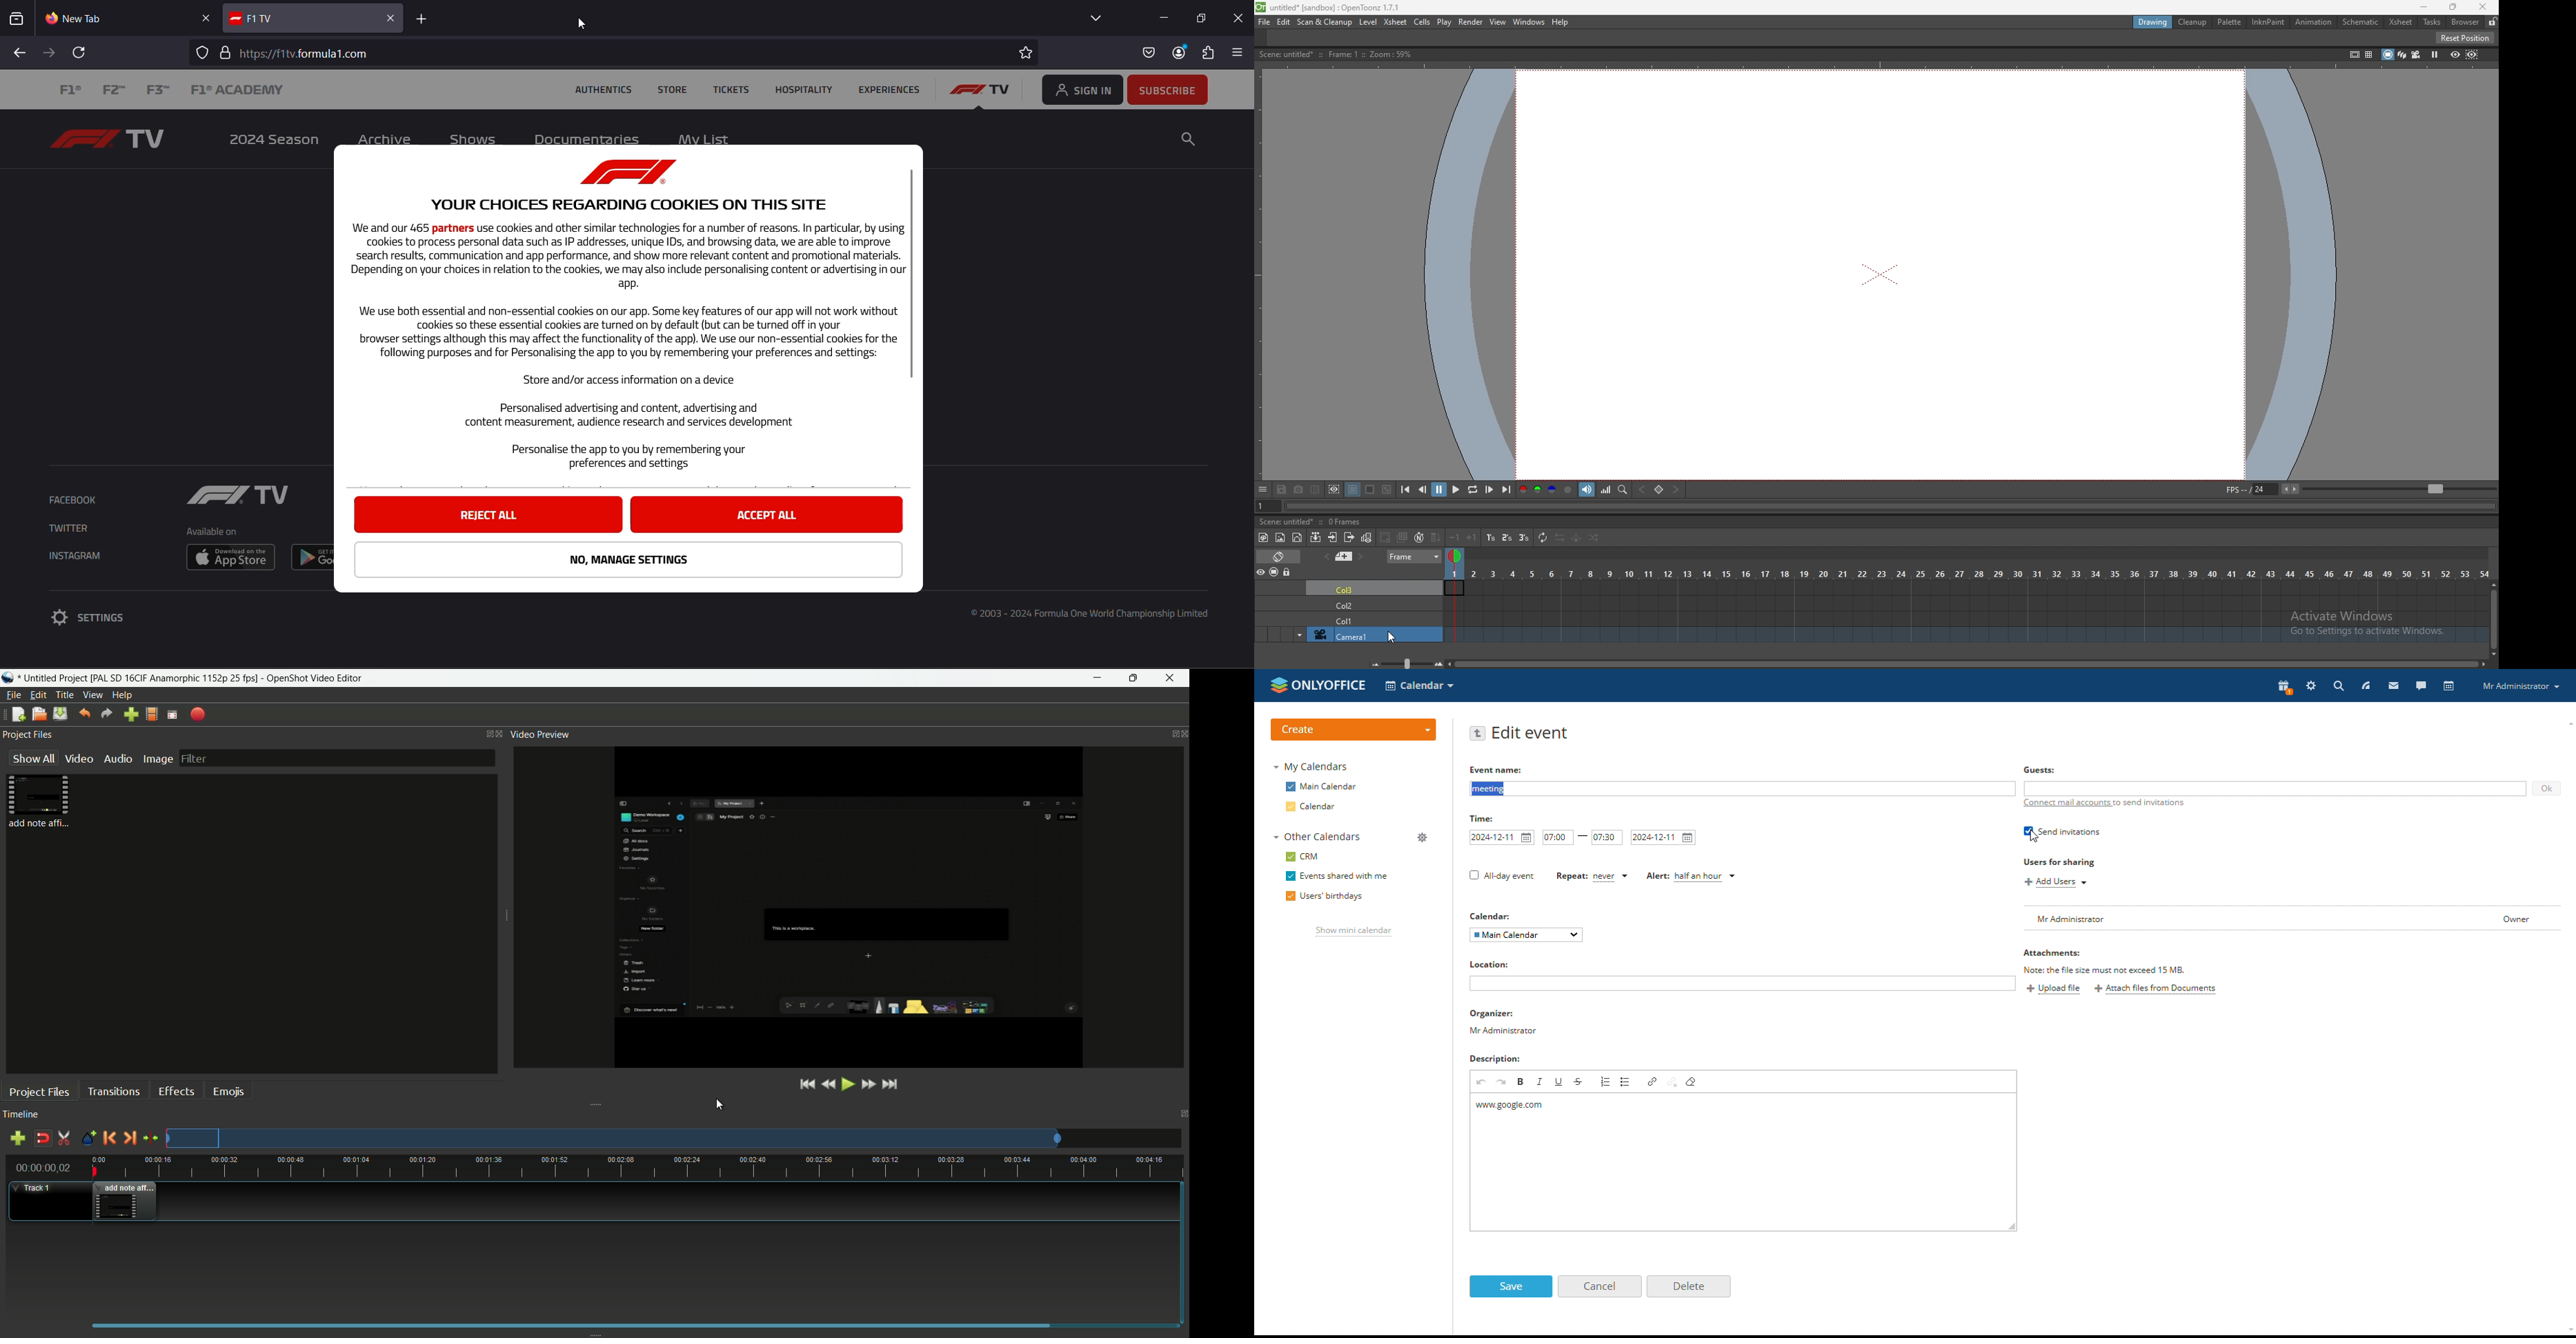 The image size is (2576, 1344). Describe the element at coordinates (1537, 490) in the screenshot. I see `green` at that location.